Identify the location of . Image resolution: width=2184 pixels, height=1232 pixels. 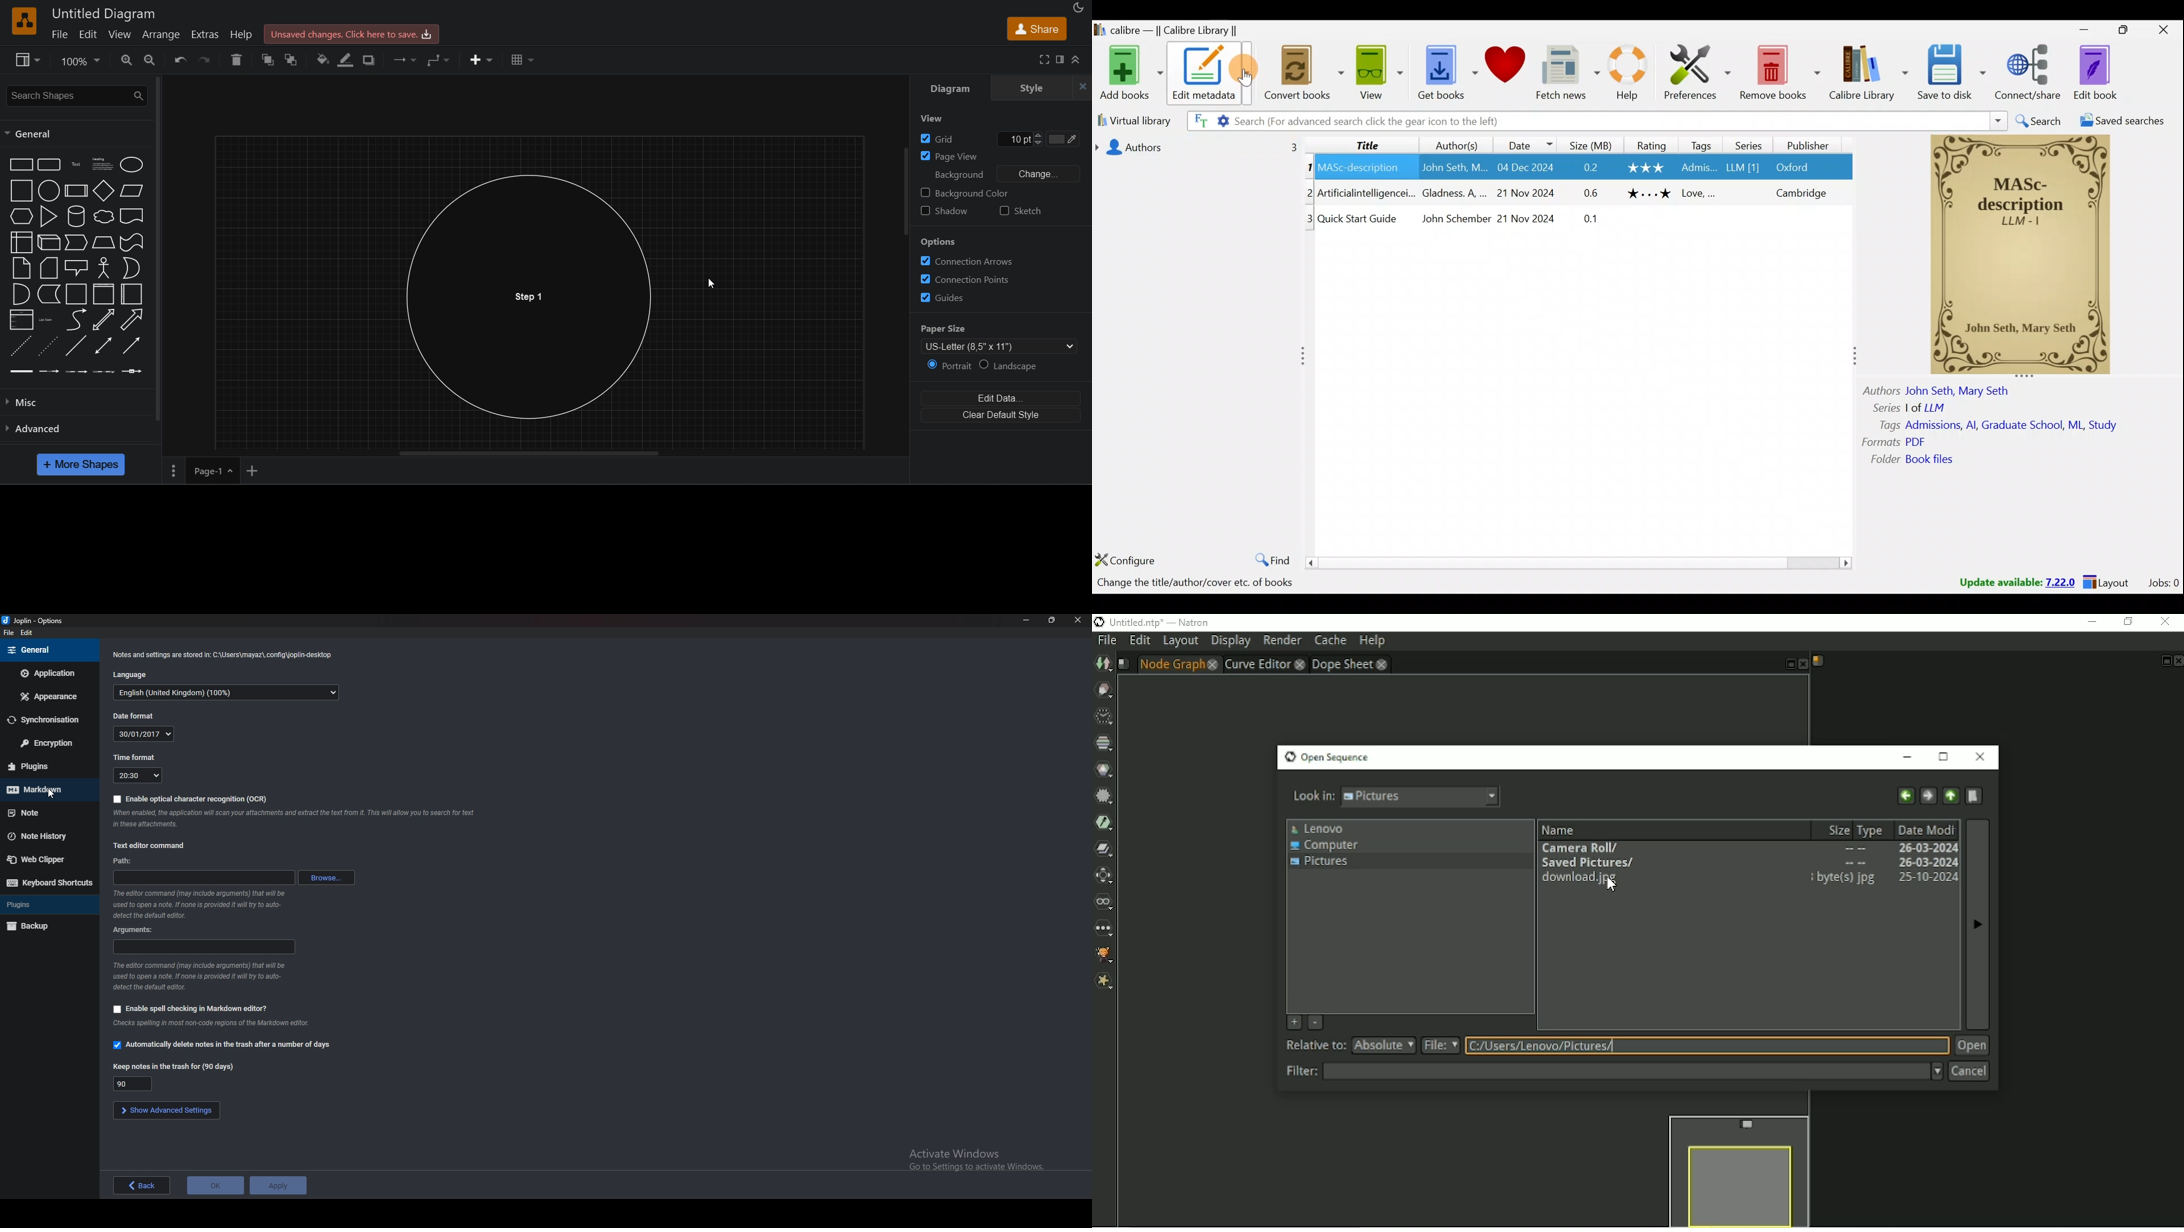
(1928, 409).